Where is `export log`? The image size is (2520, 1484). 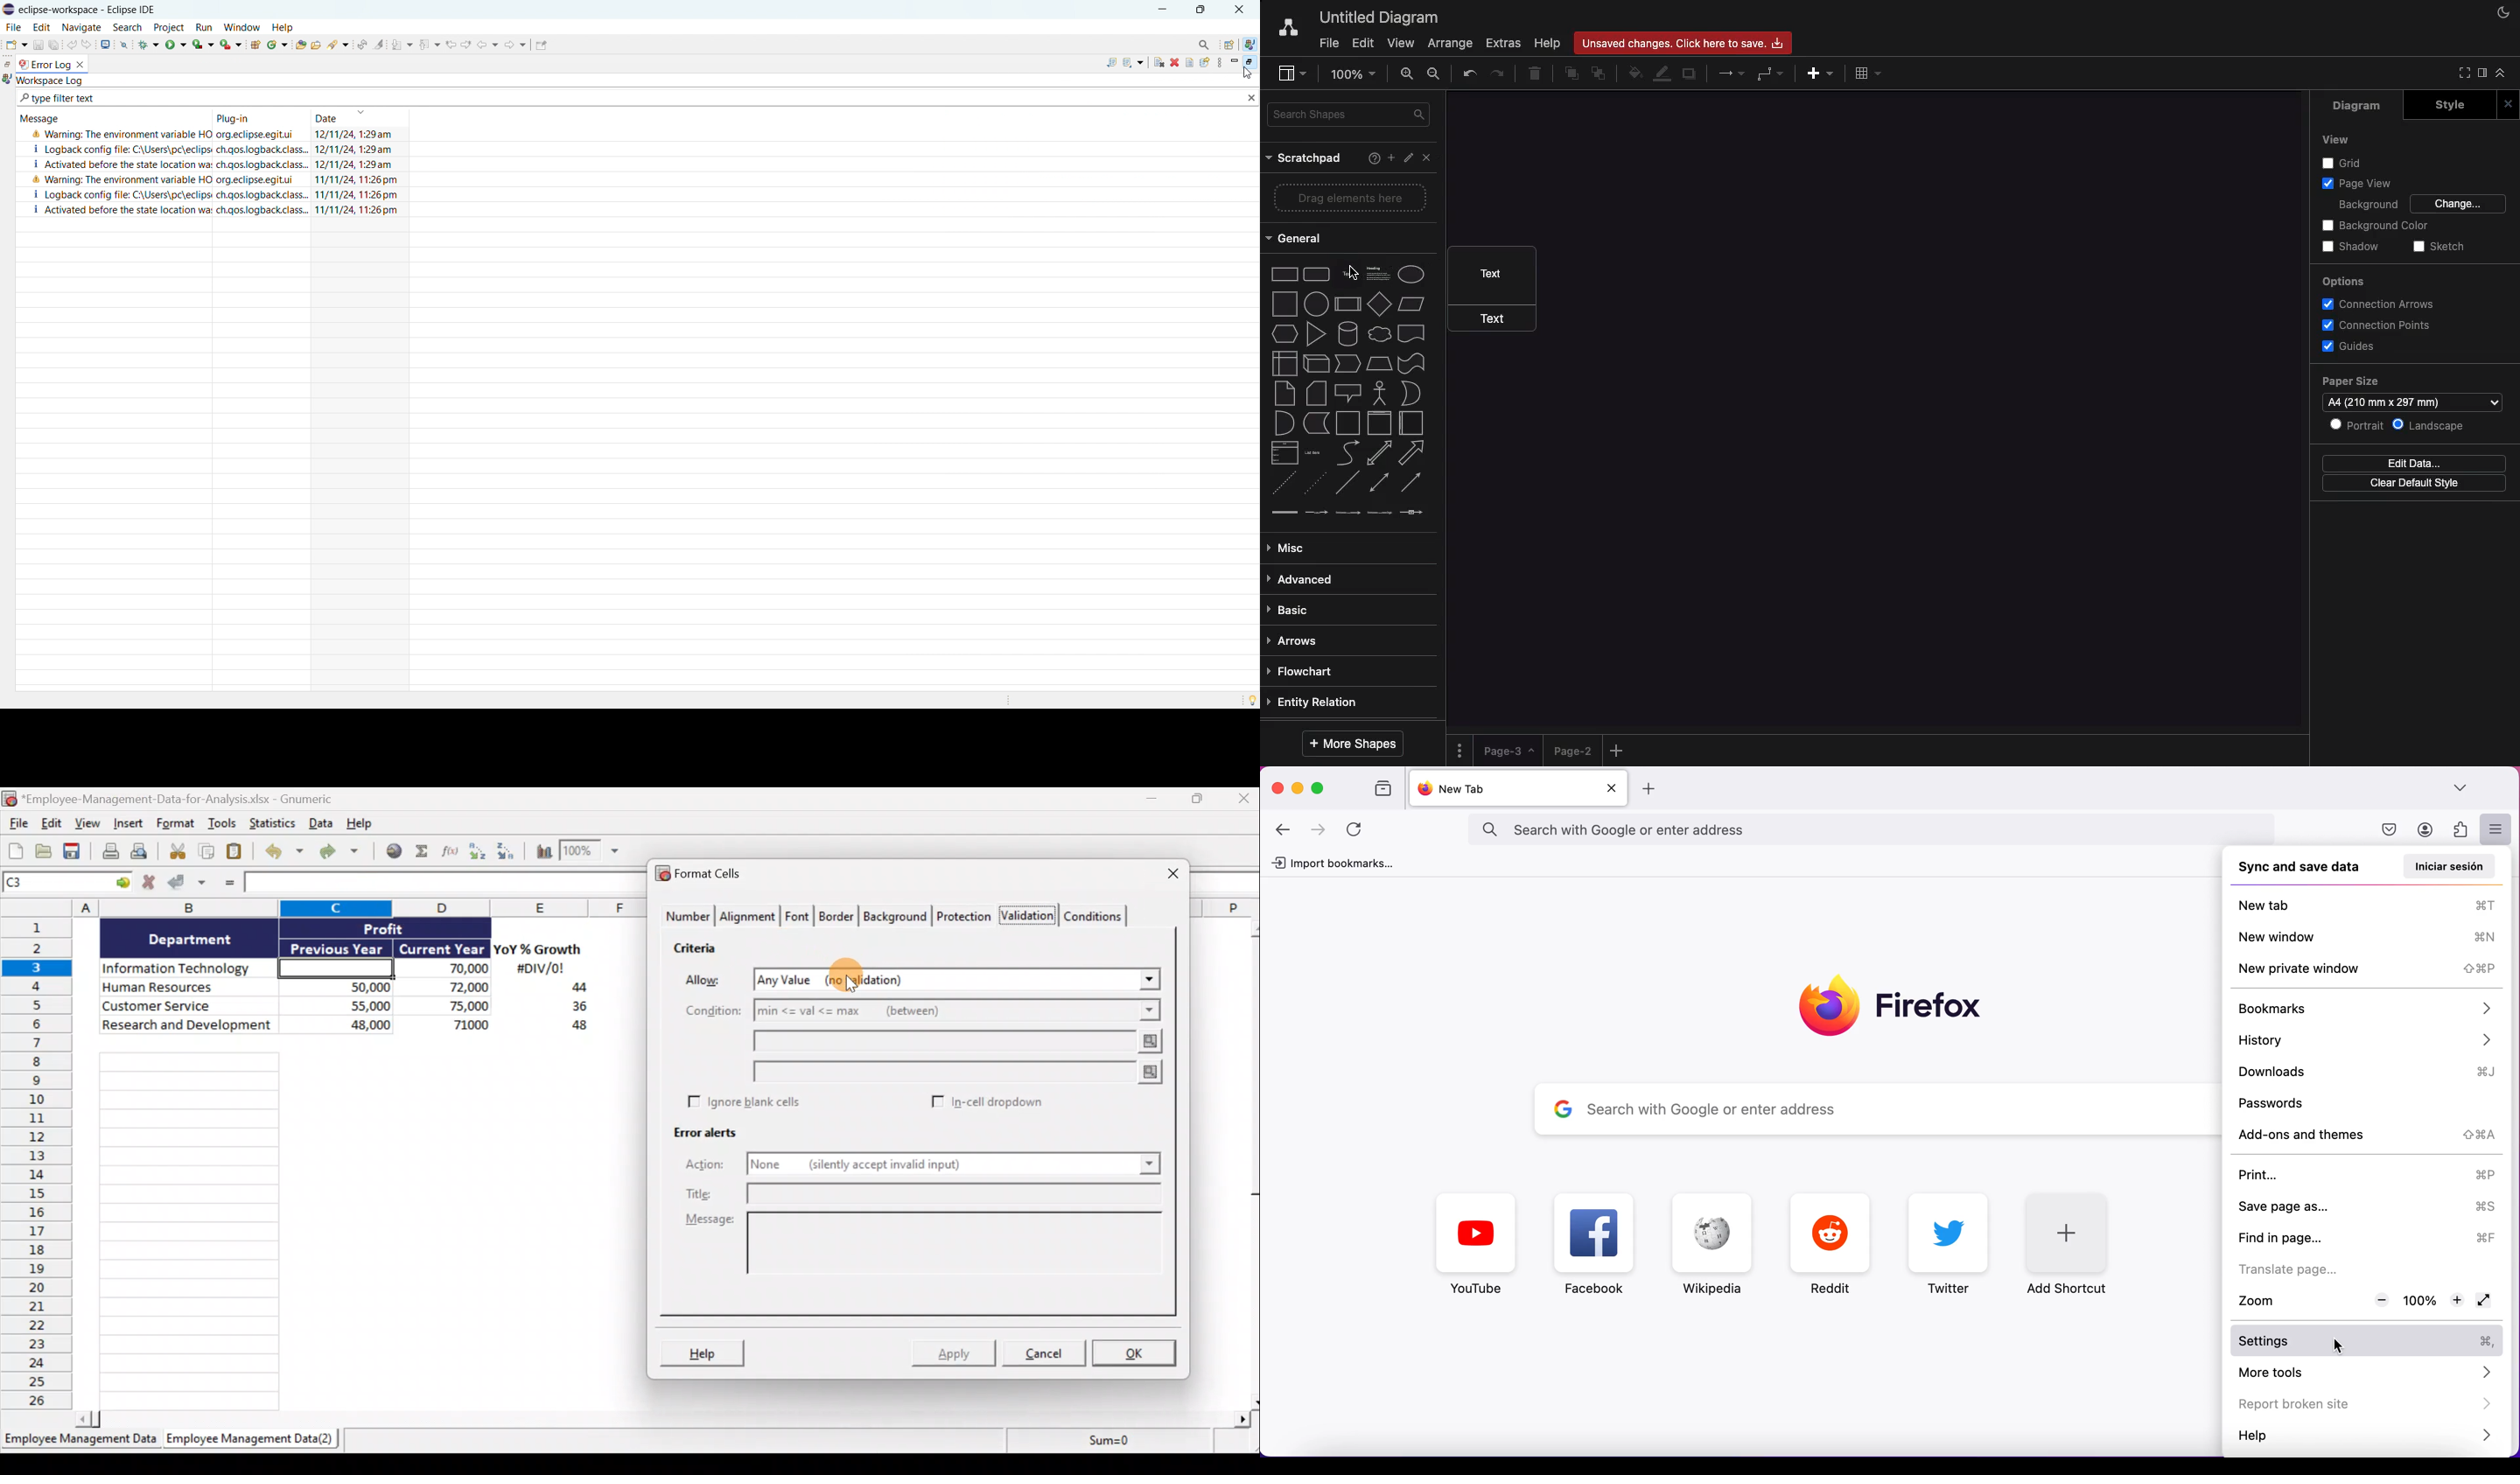 export log is located at coordinates (1108, 63).